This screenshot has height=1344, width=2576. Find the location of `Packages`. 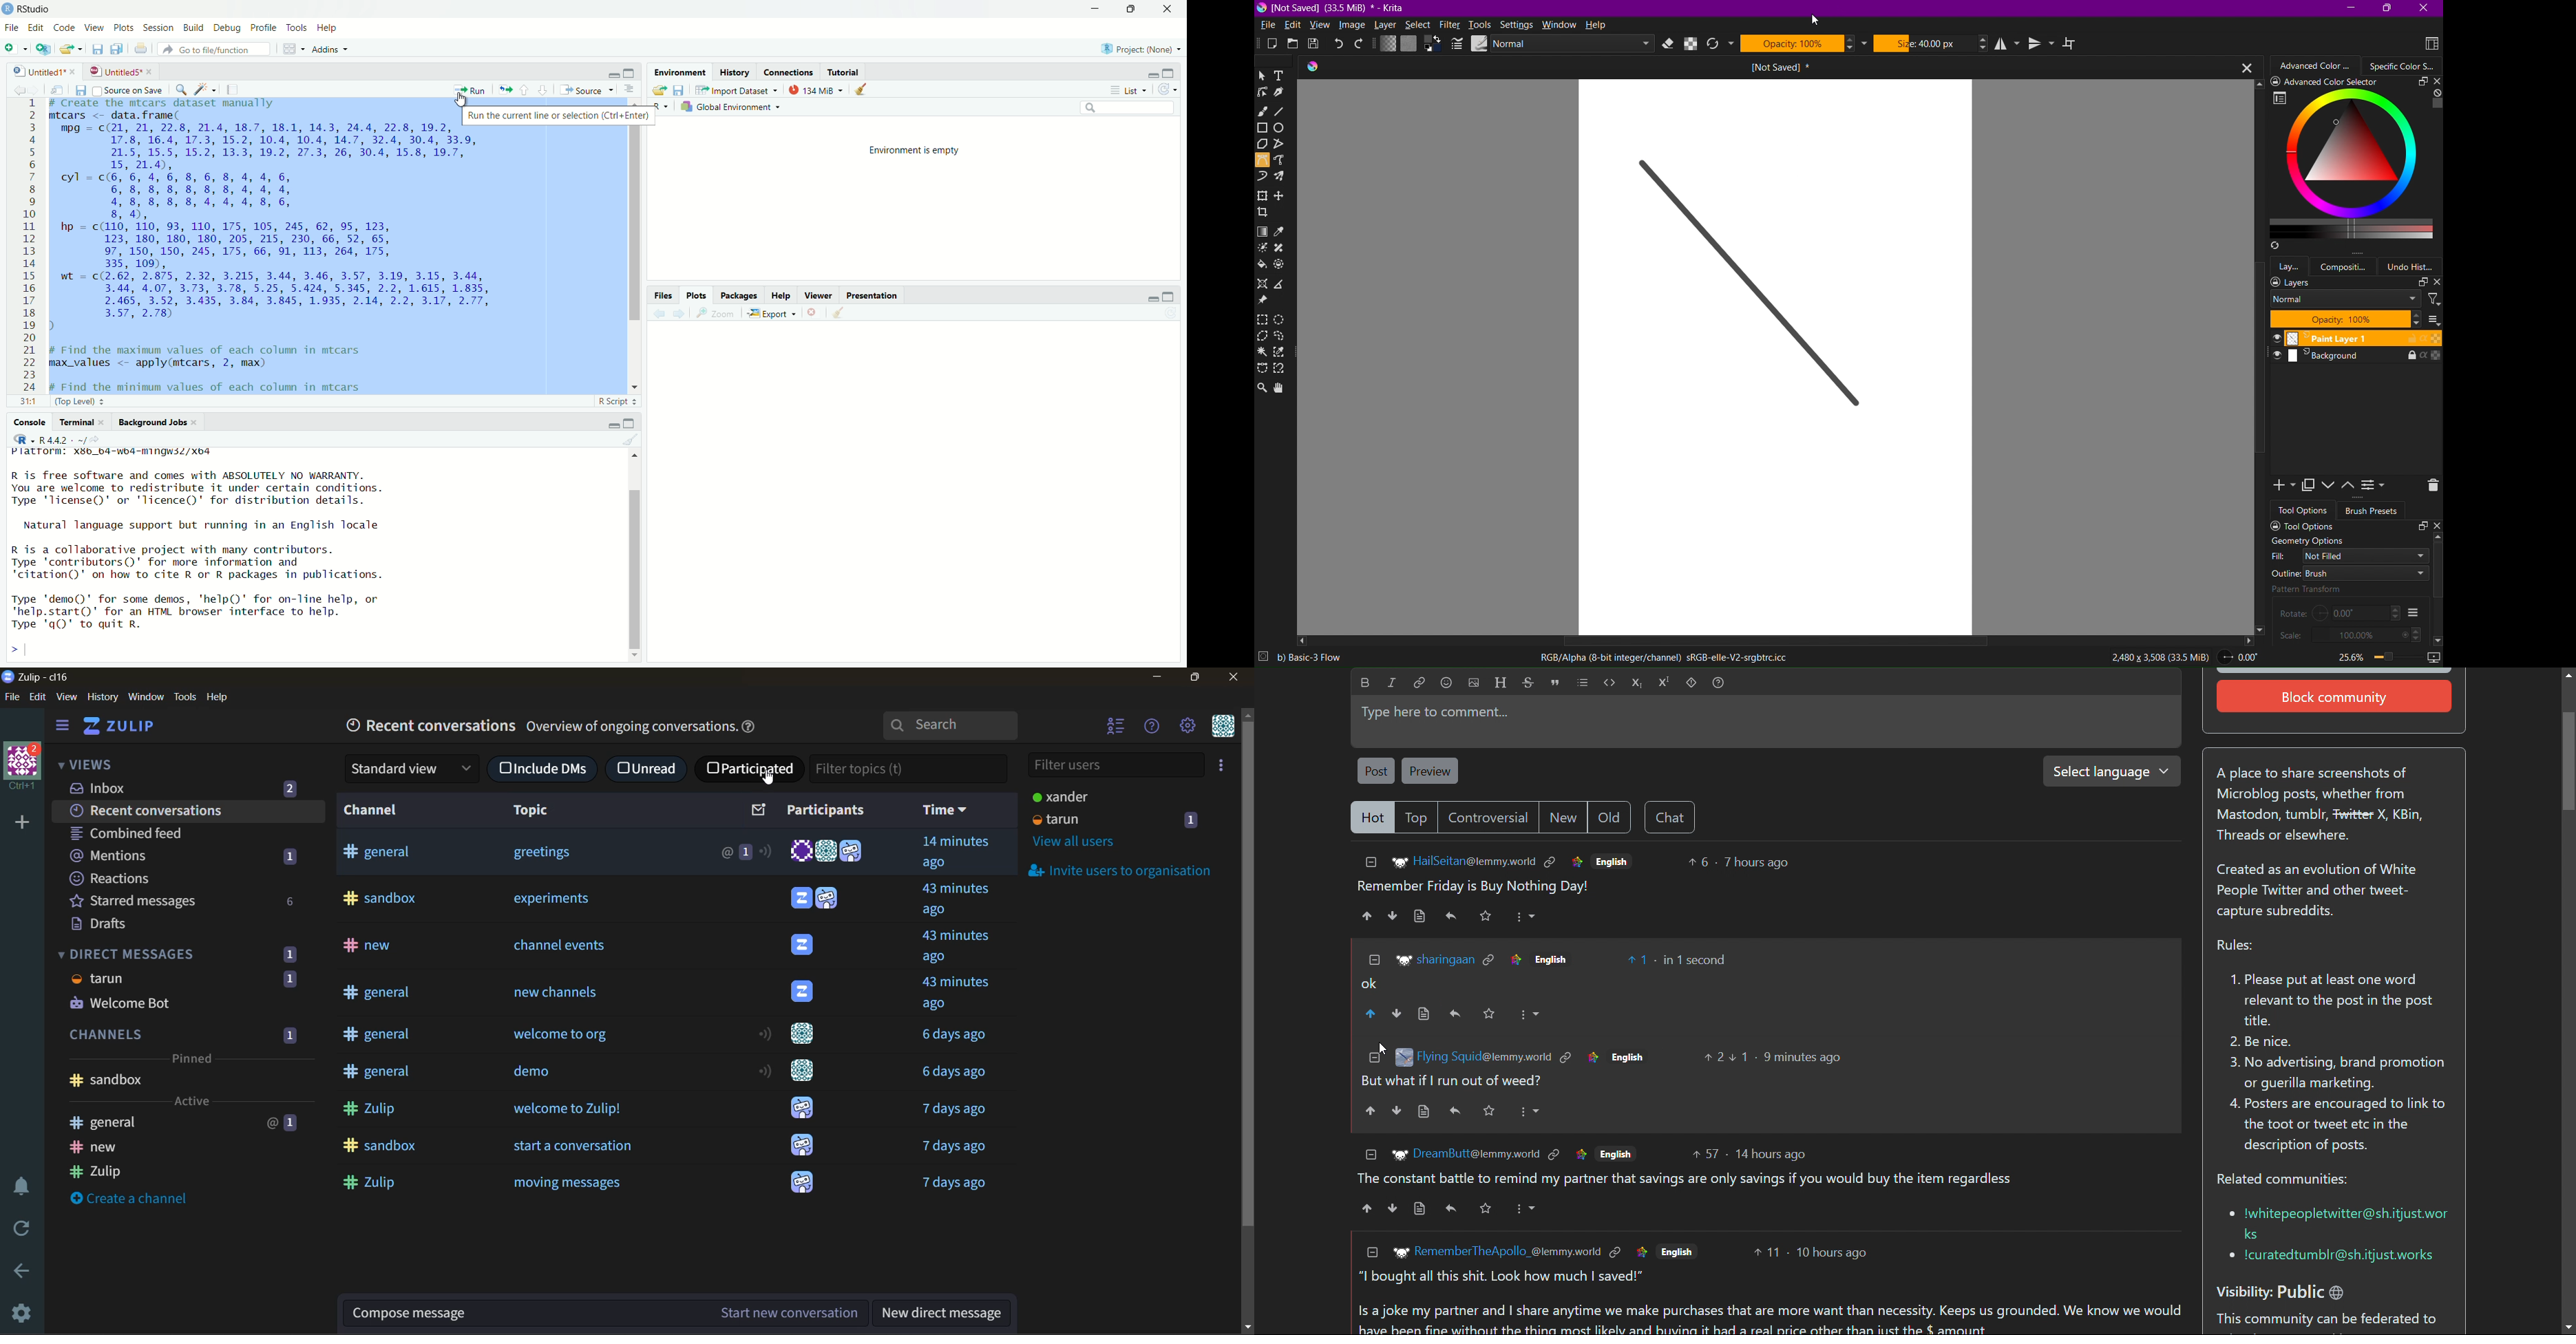

Packages is located at coordinates (736, 295).